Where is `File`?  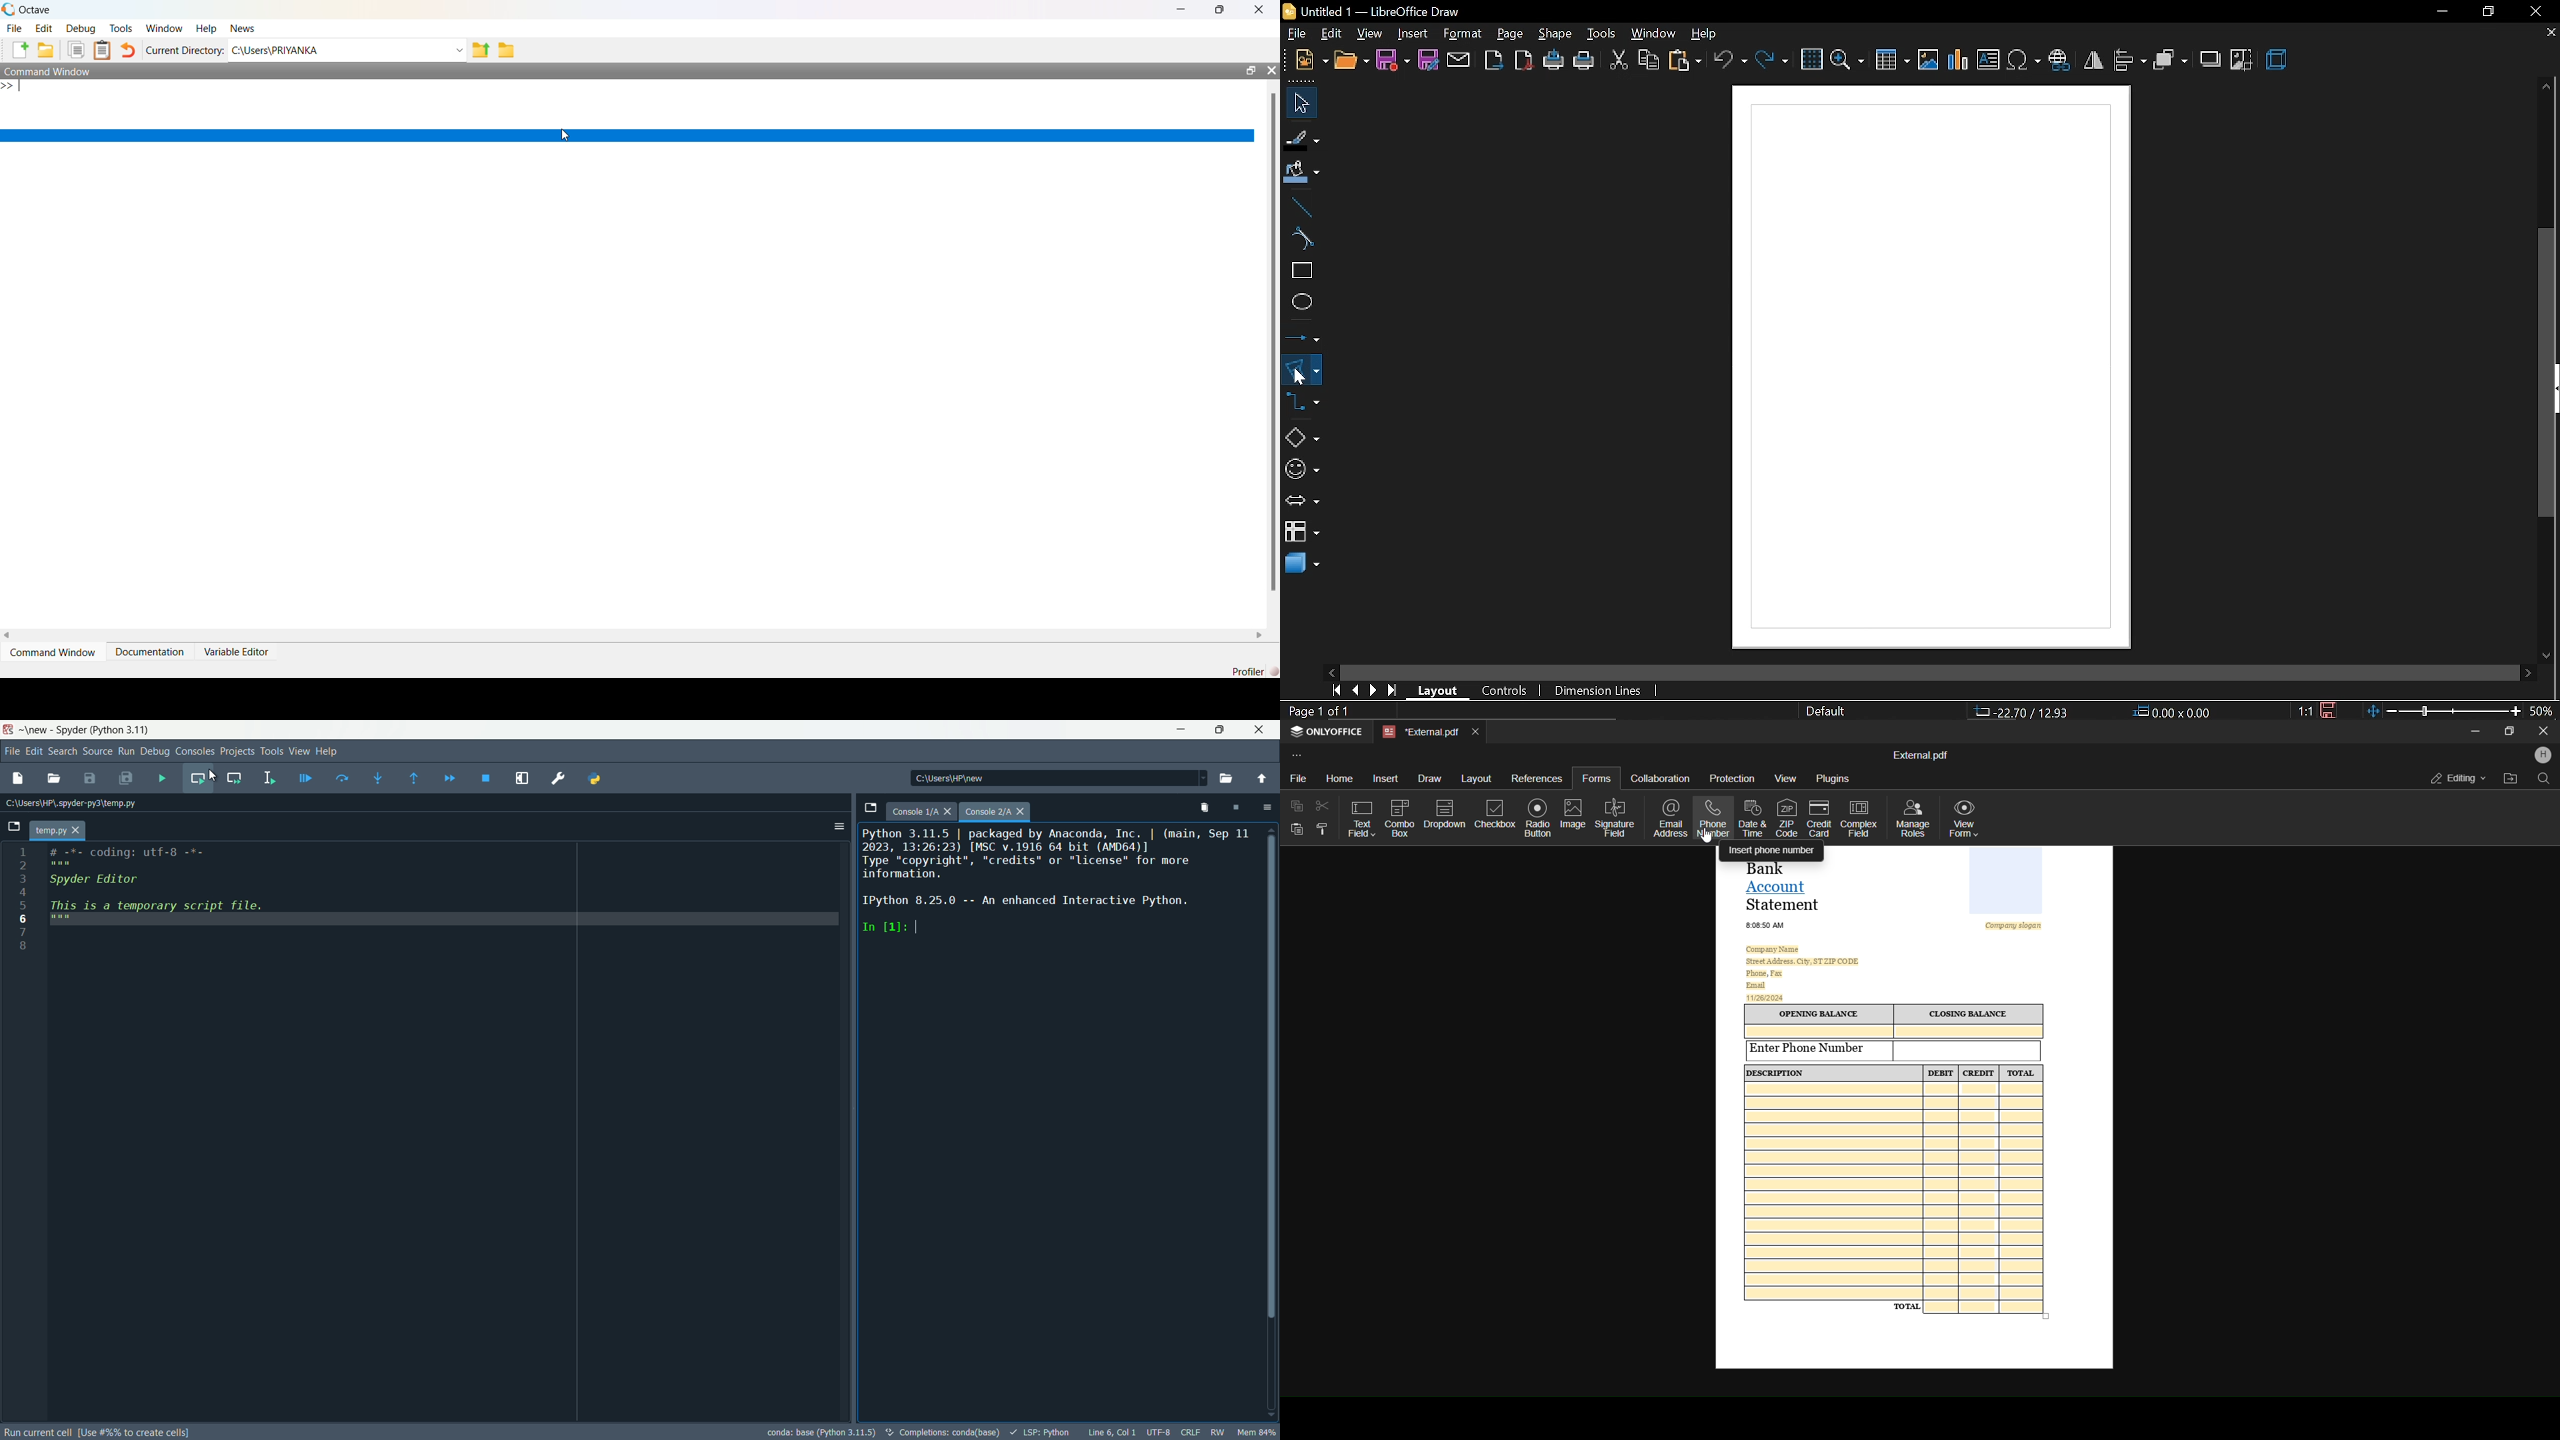
File is located at coordinates (14, 29).